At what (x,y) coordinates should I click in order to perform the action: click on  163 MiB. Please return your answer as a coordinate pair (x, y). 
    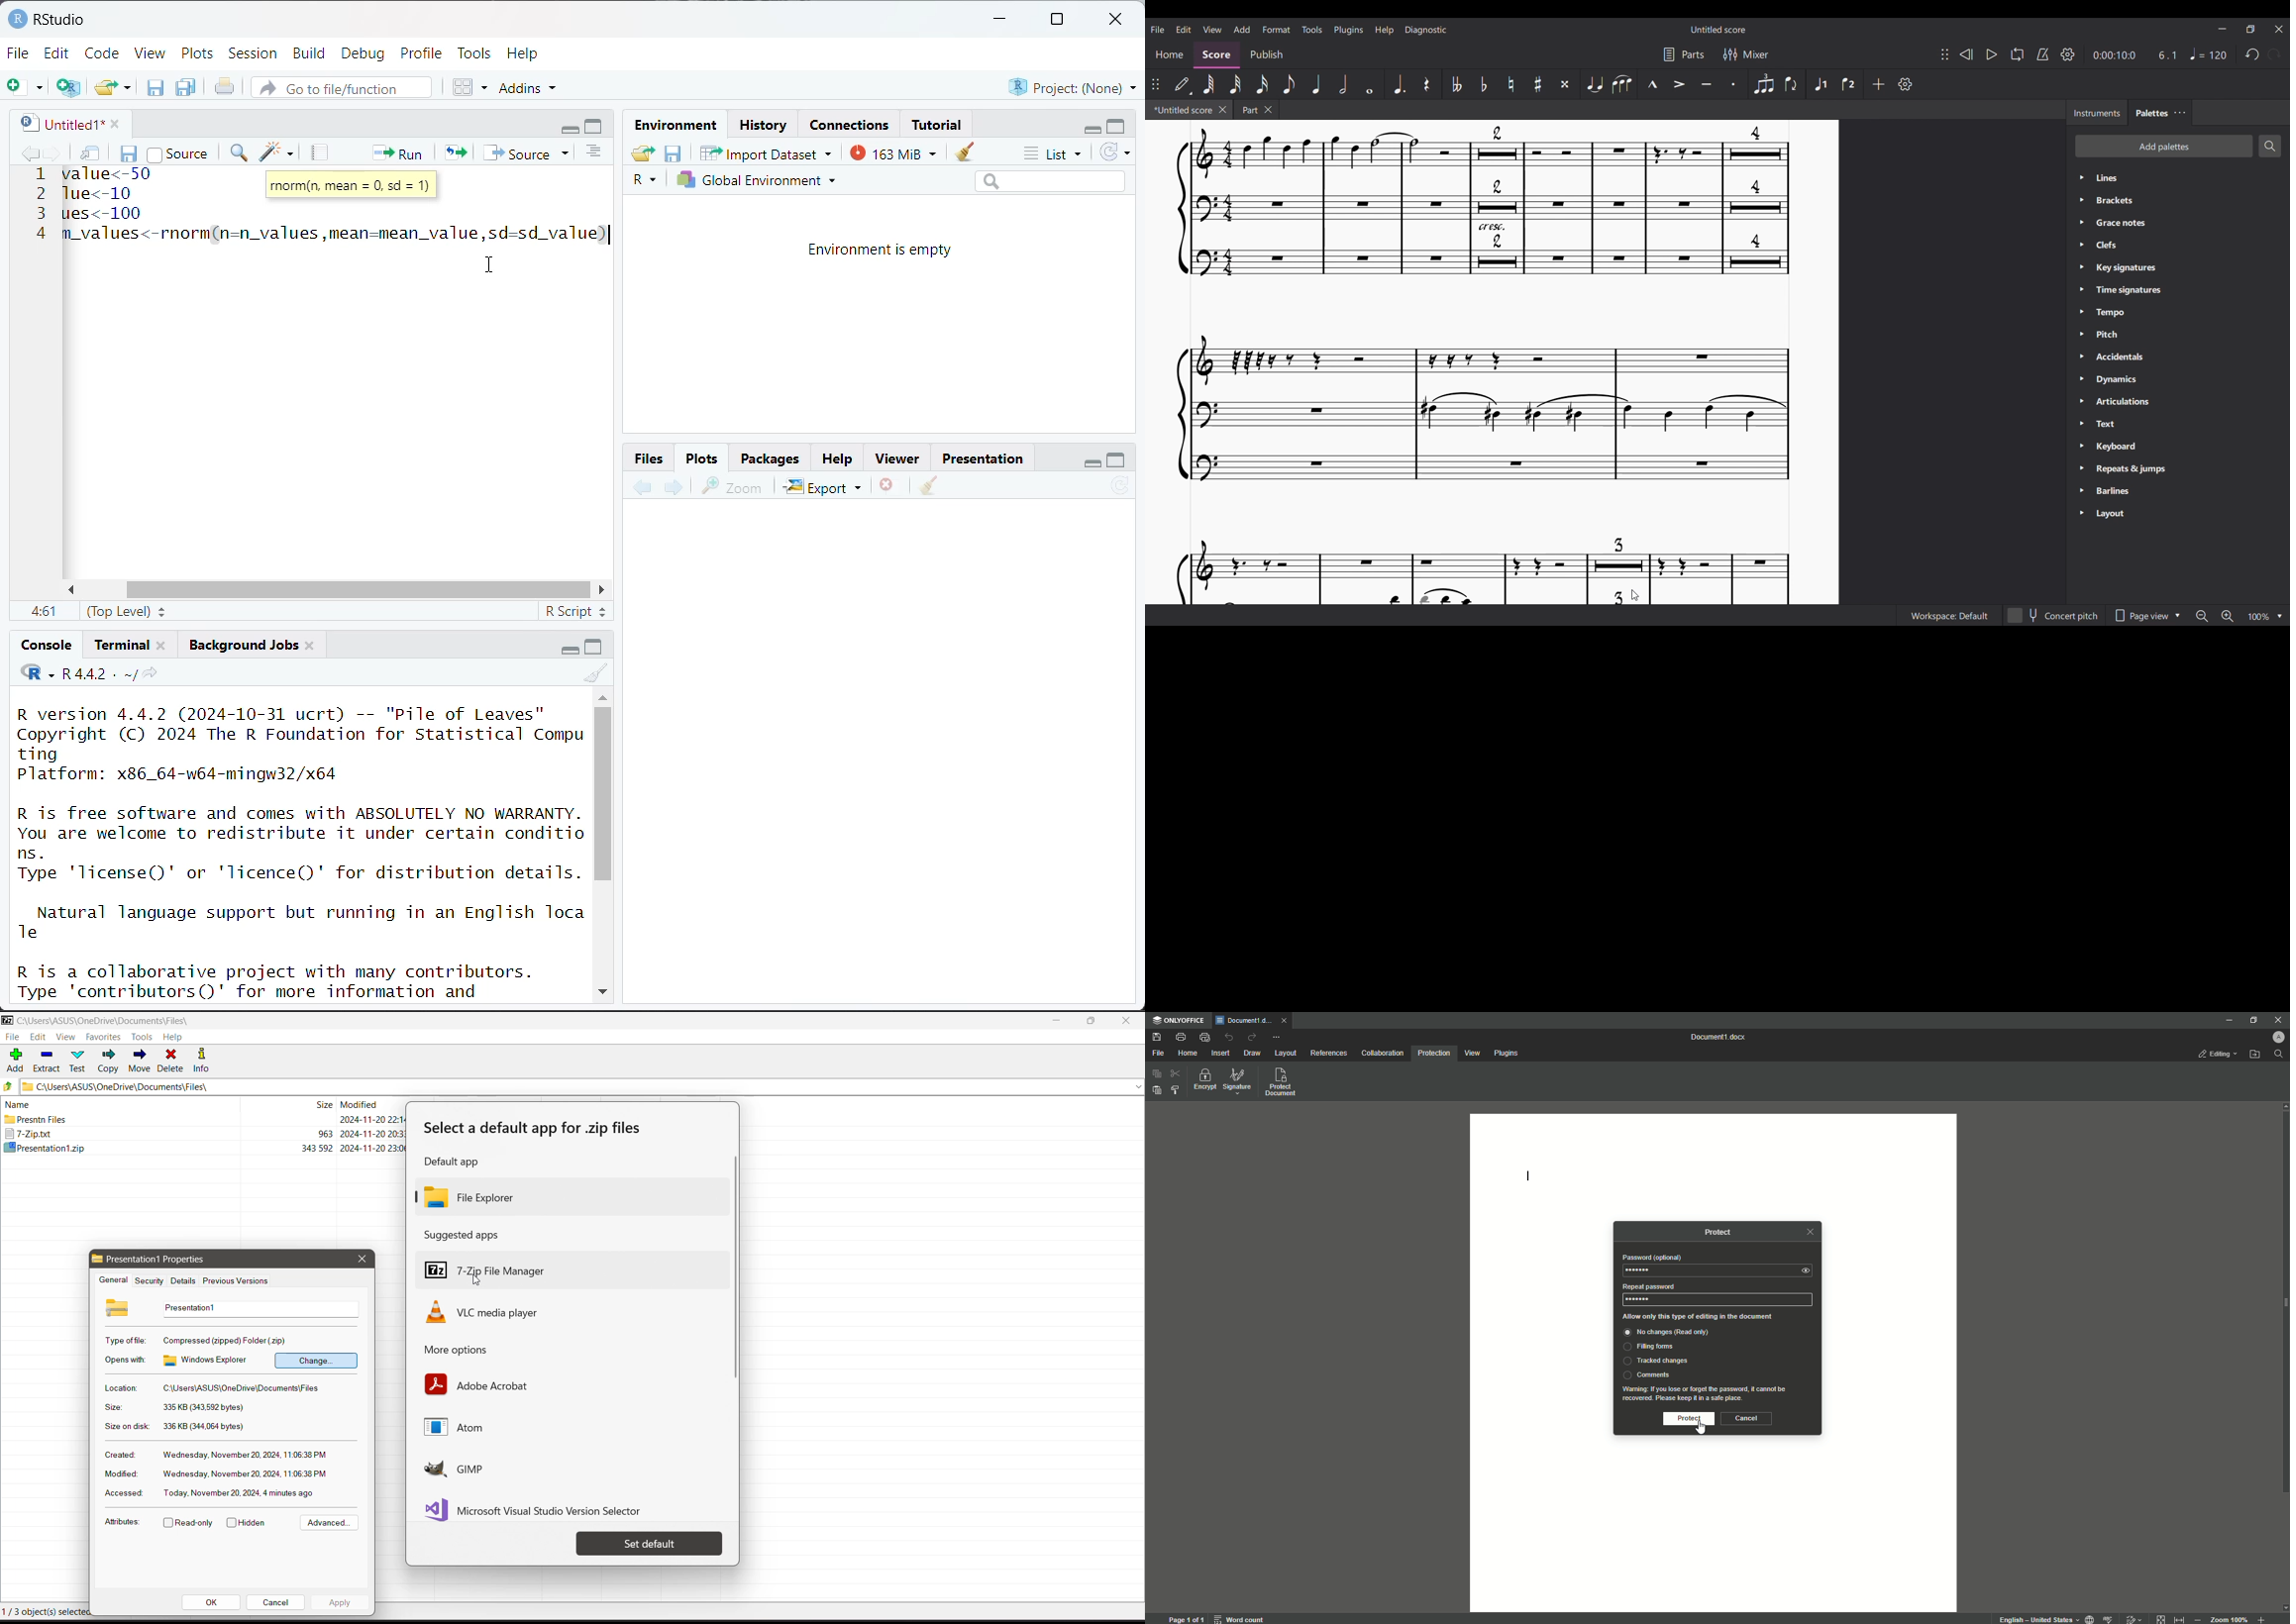
    Looking at the image, I should click on (890, 151).